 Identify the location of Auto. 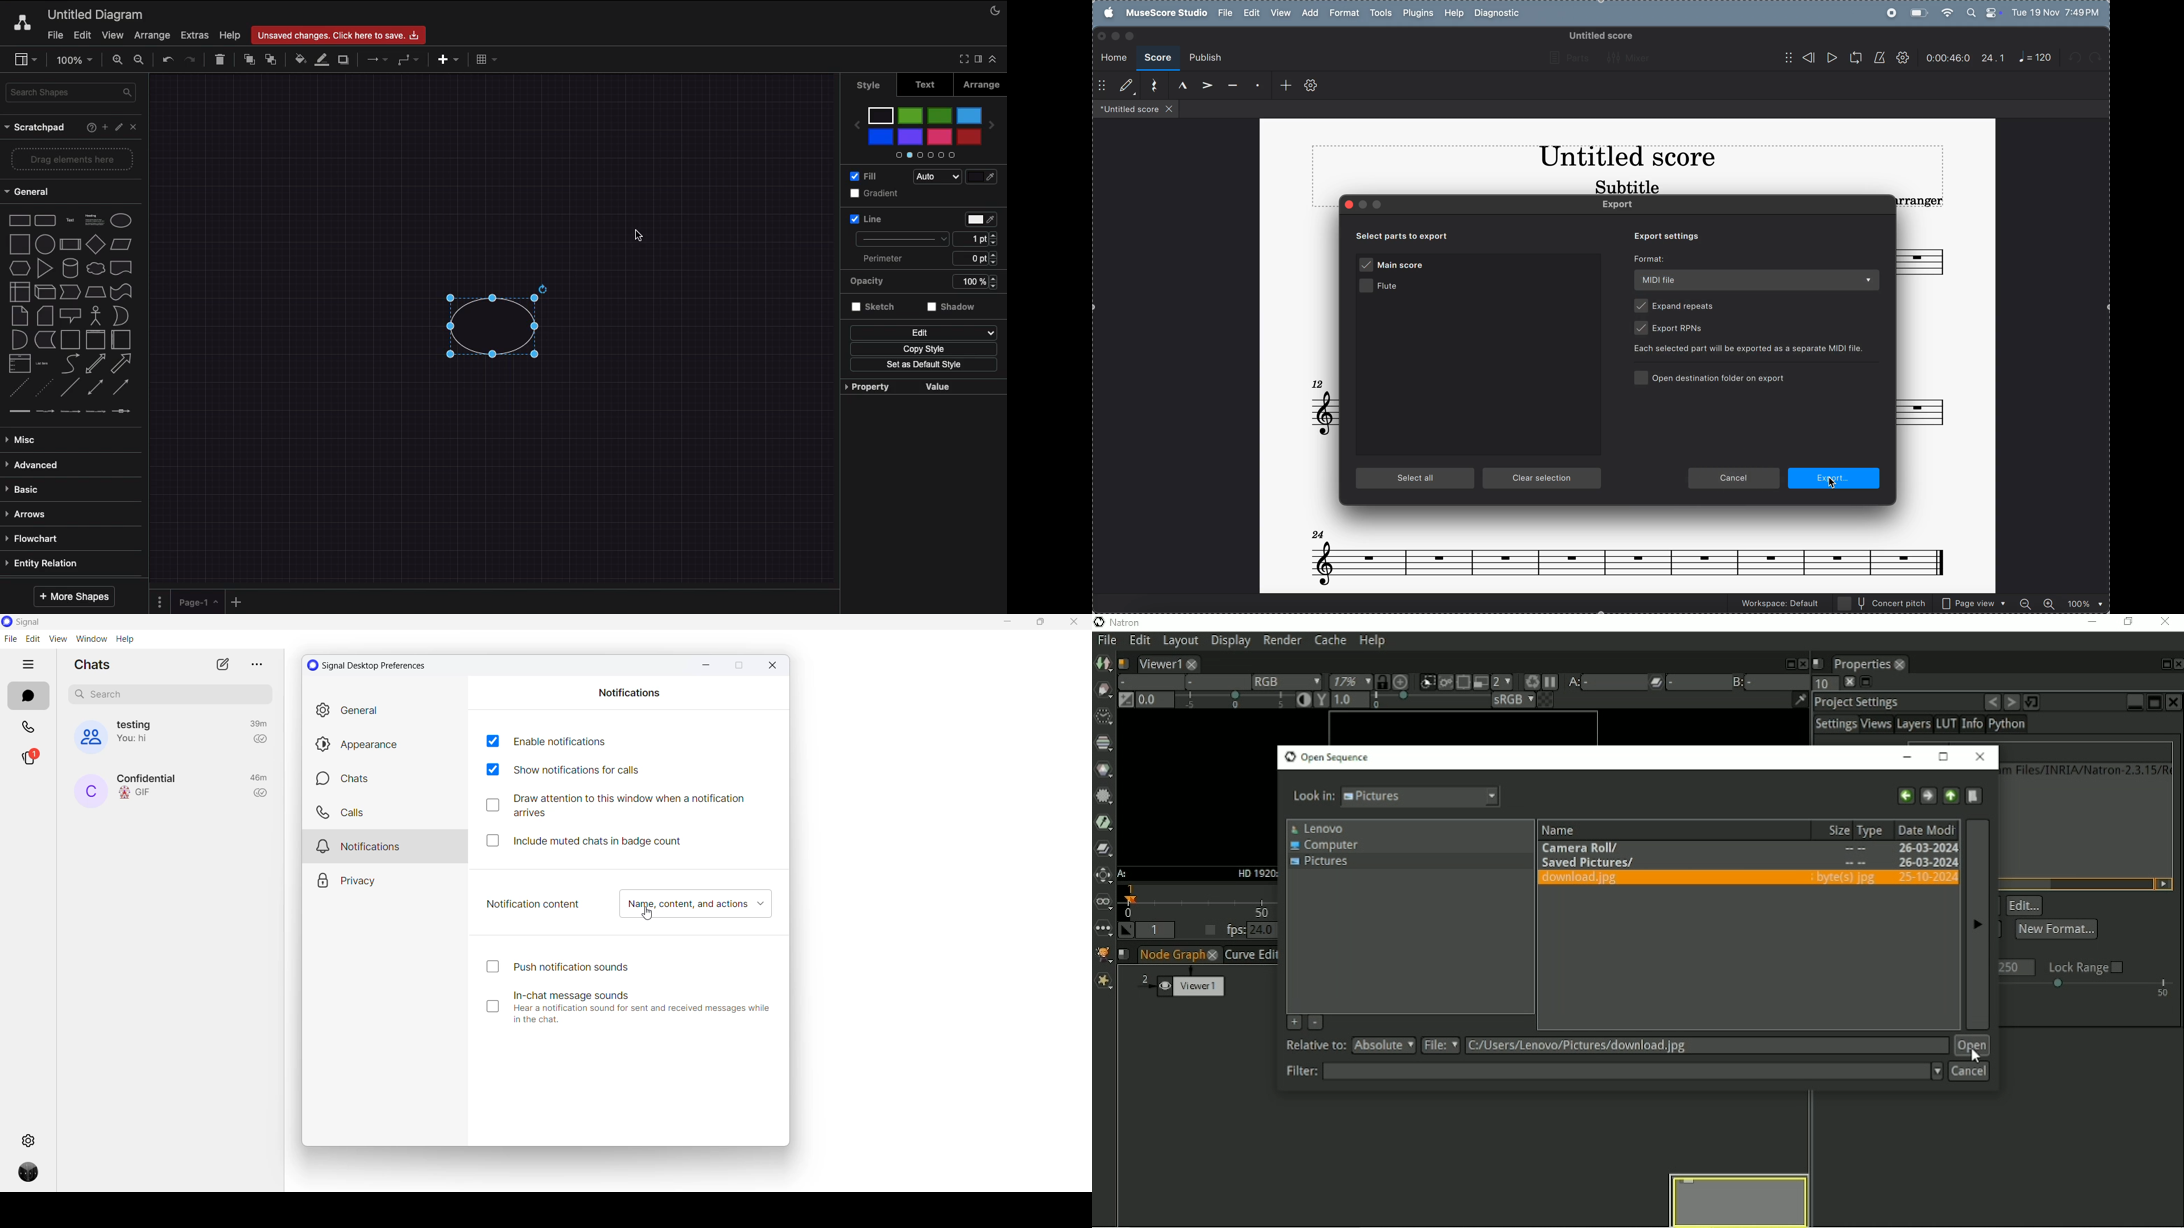
(936, 175).